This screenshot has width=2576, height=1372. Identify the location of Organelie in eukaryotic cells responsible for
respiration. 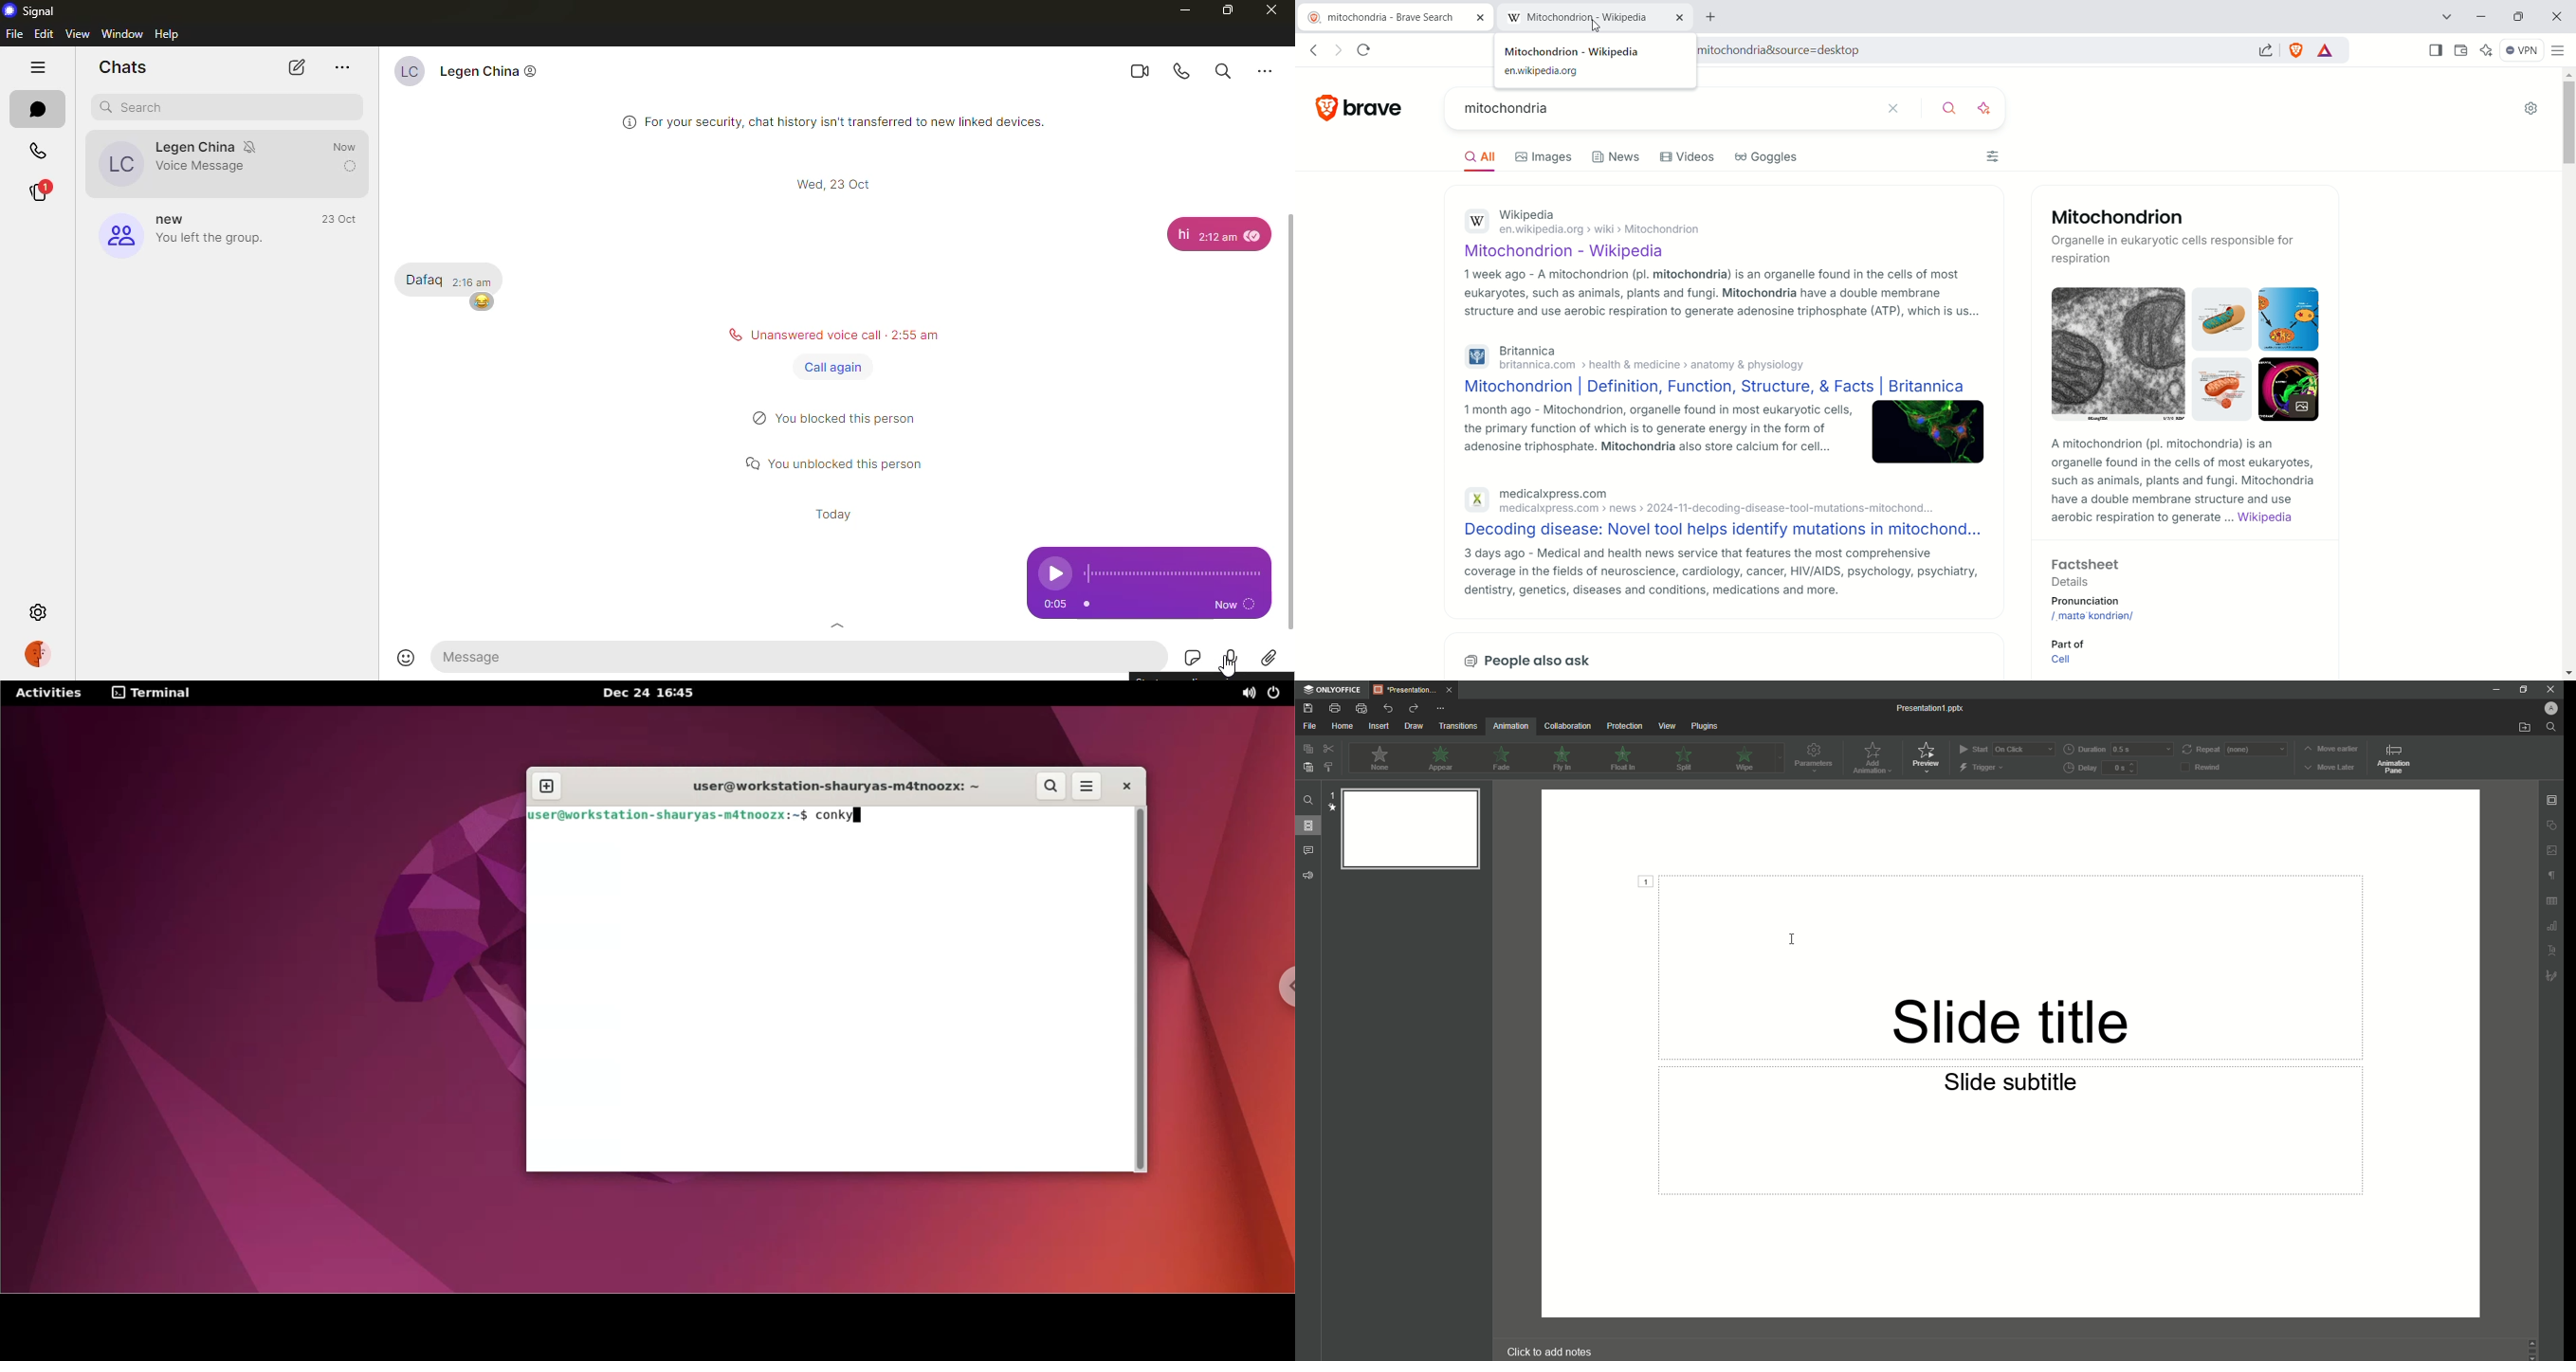
(2179, 250).